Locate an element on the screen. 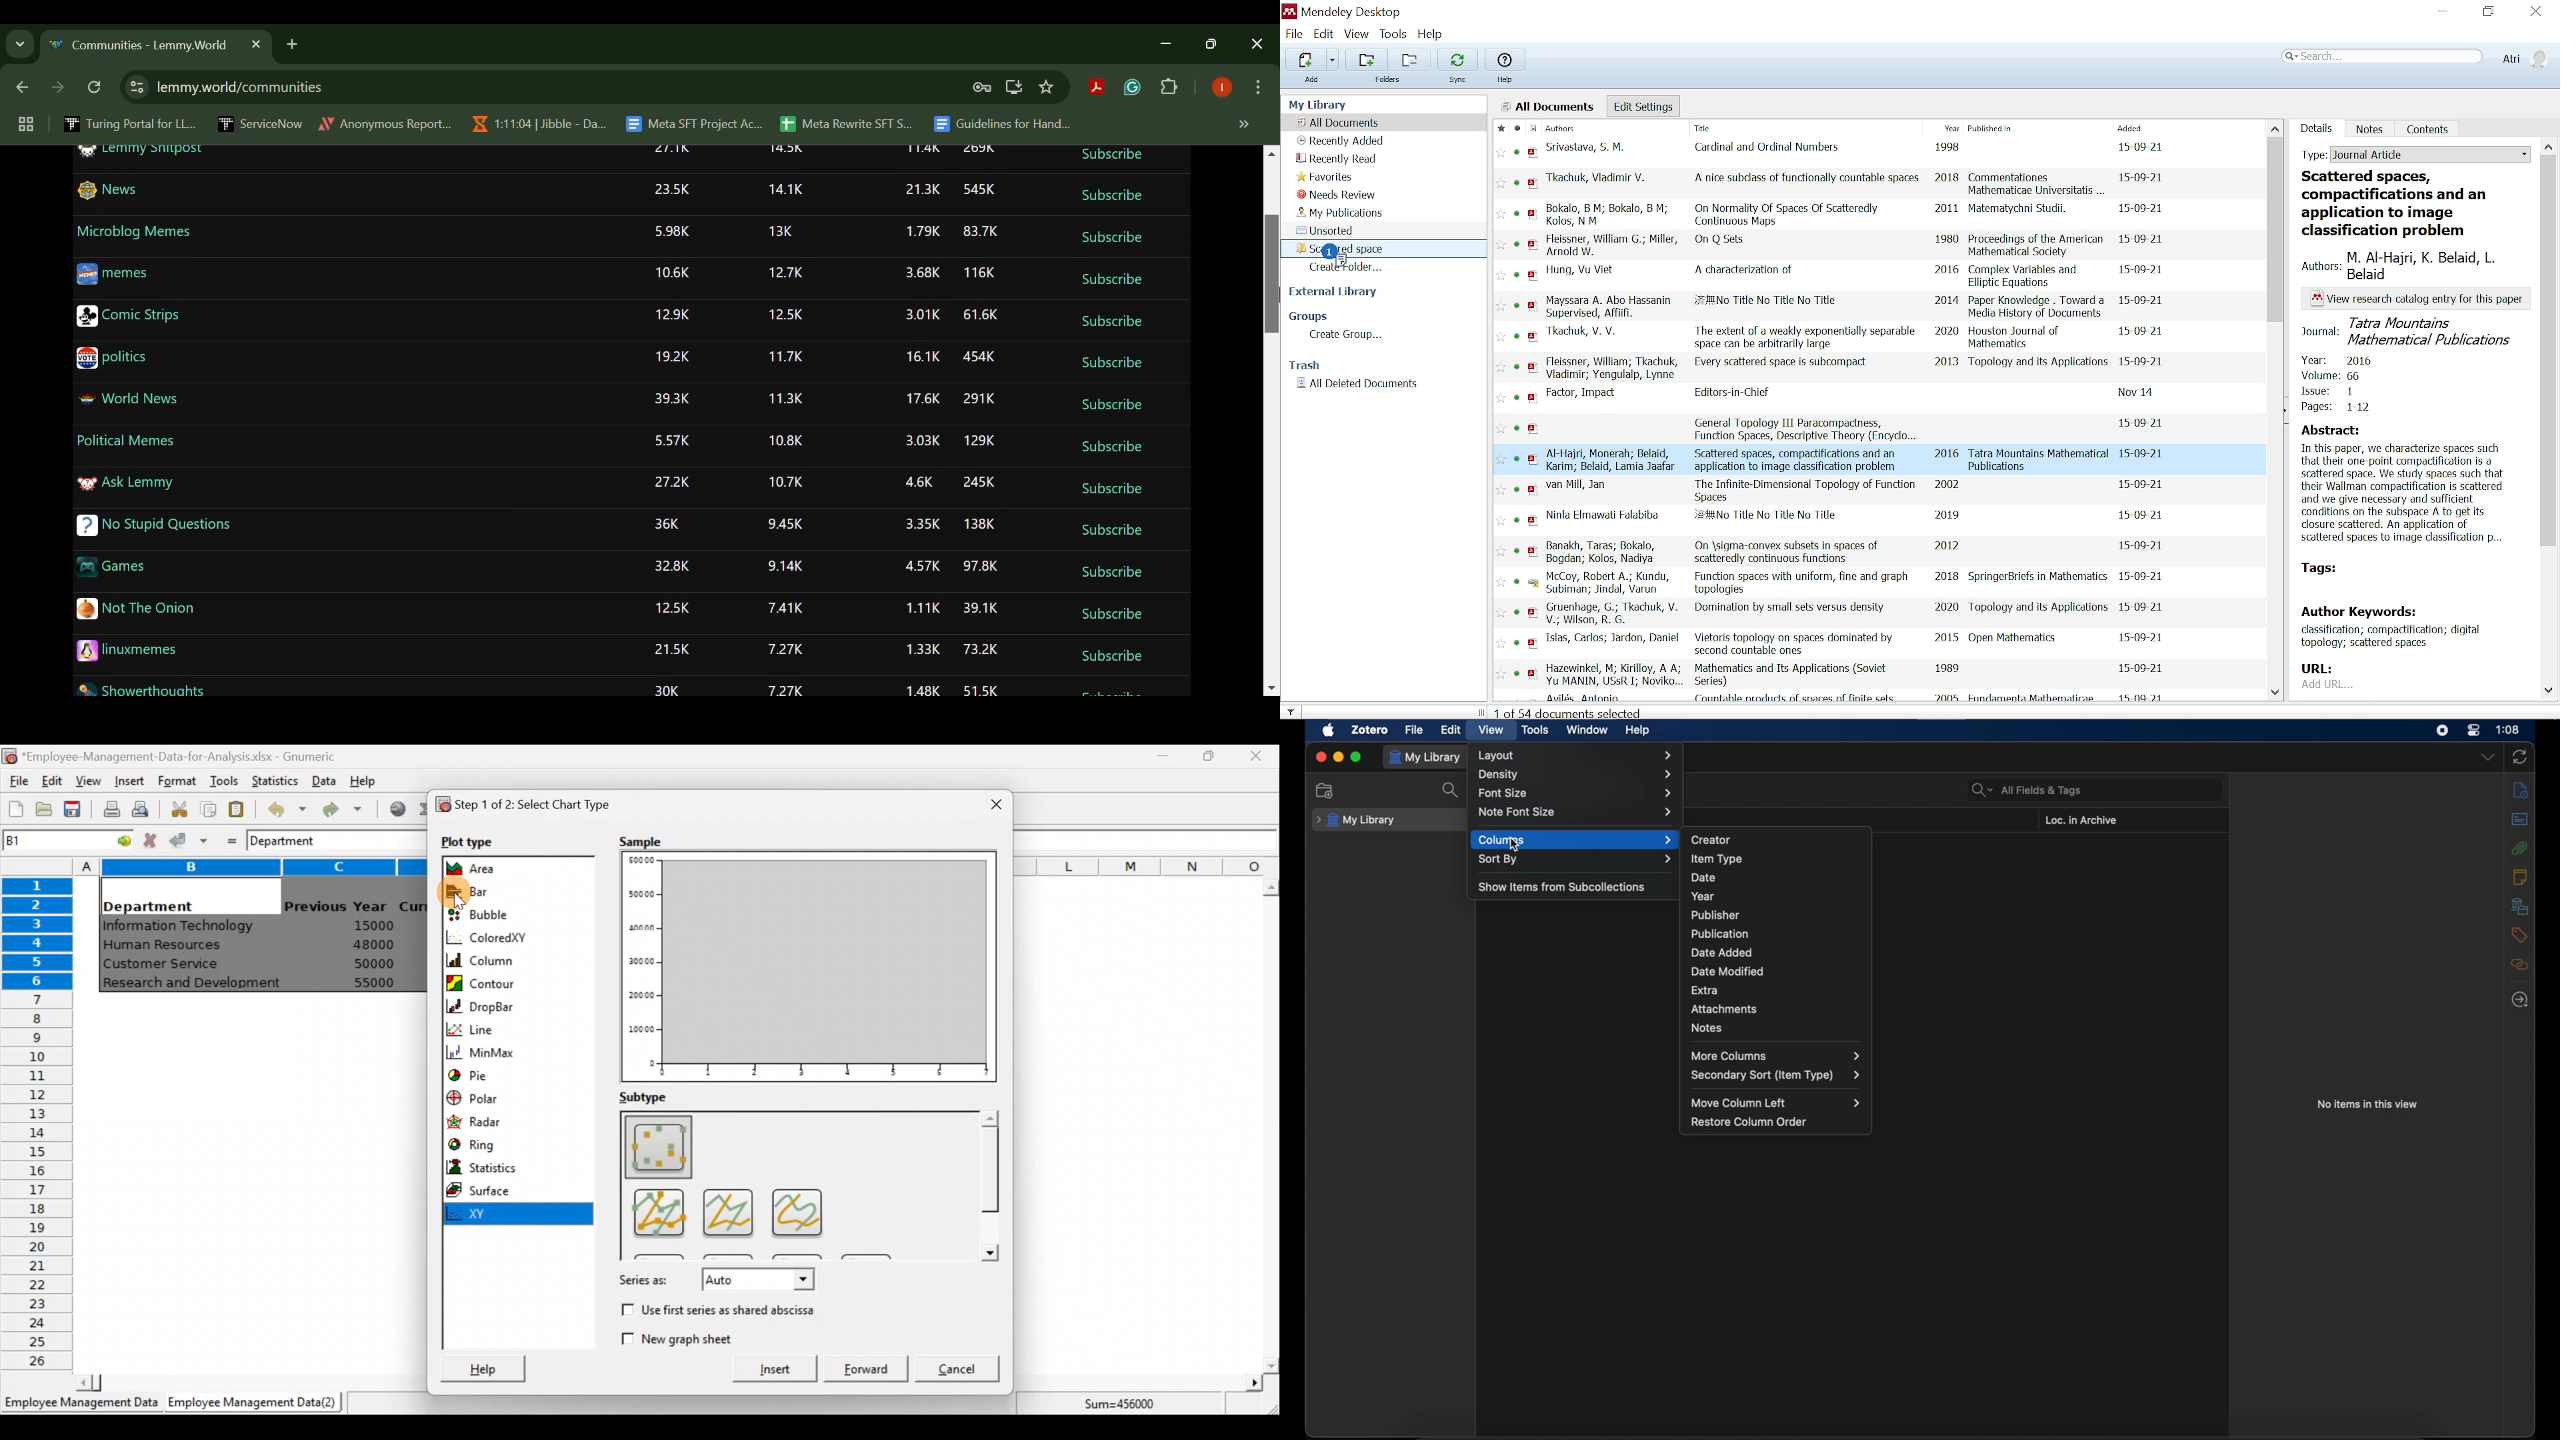 This screenshot has height=1456, width=2576. creator is located at coordinates (1711, 839).